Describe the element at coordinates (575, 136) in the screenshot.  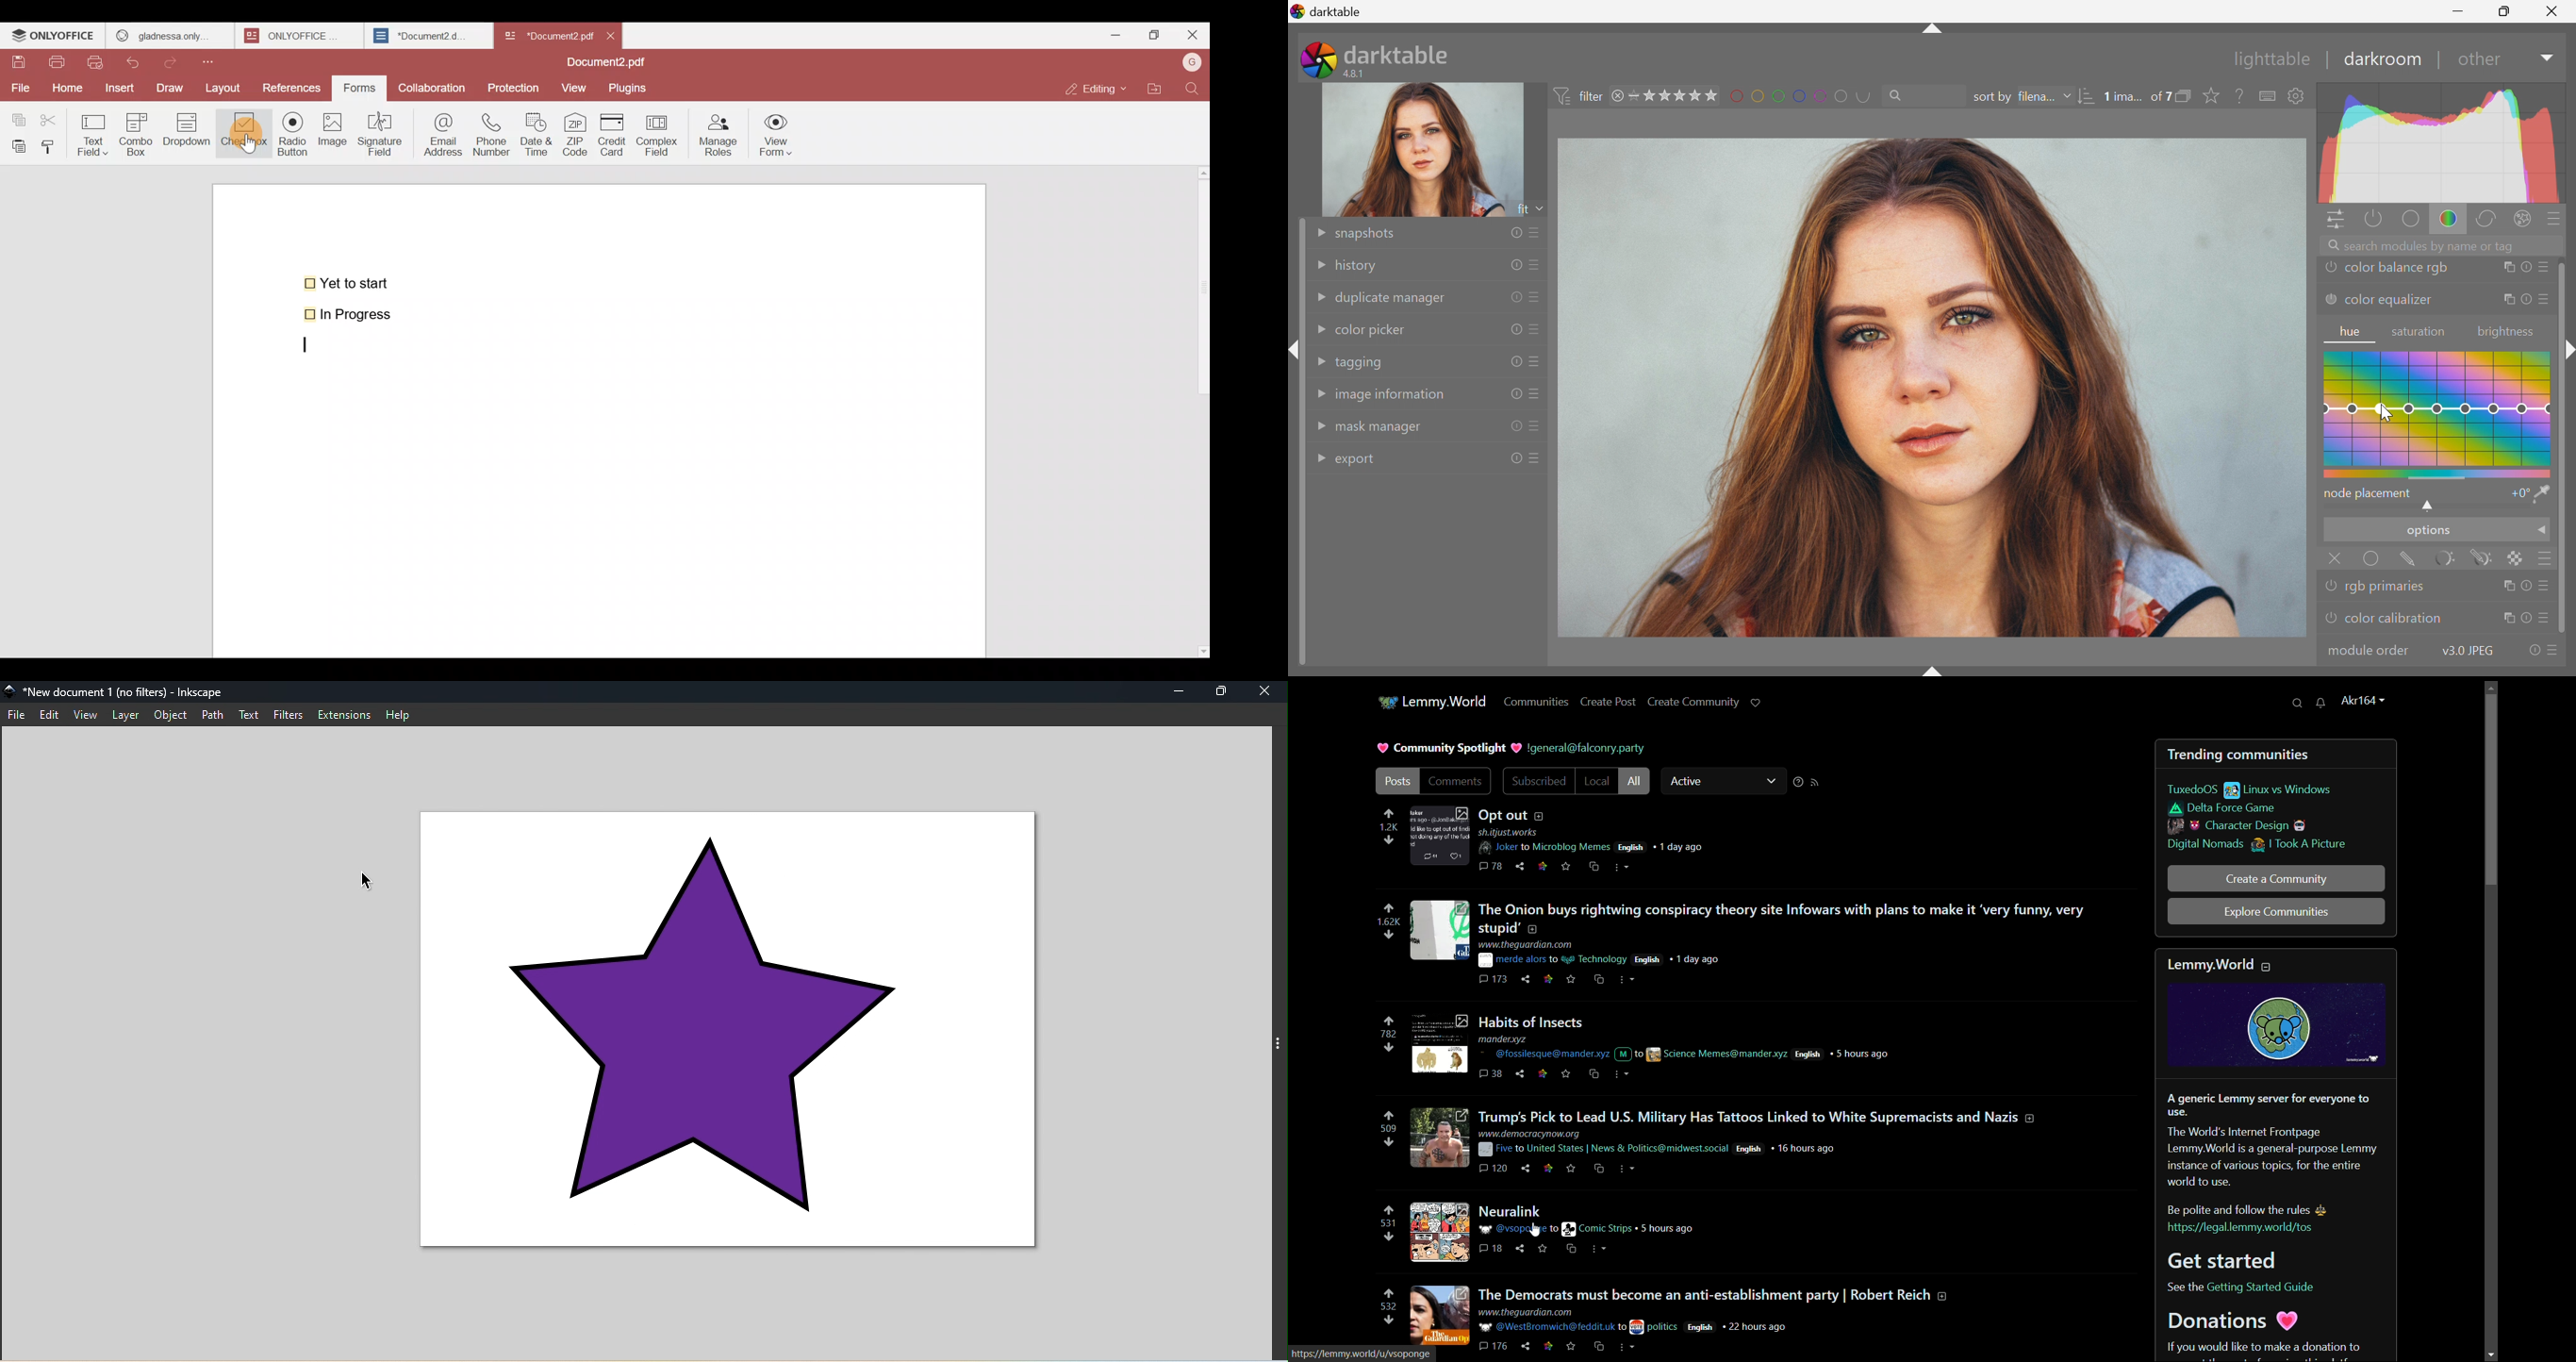
I see `ZIP code` at that location.